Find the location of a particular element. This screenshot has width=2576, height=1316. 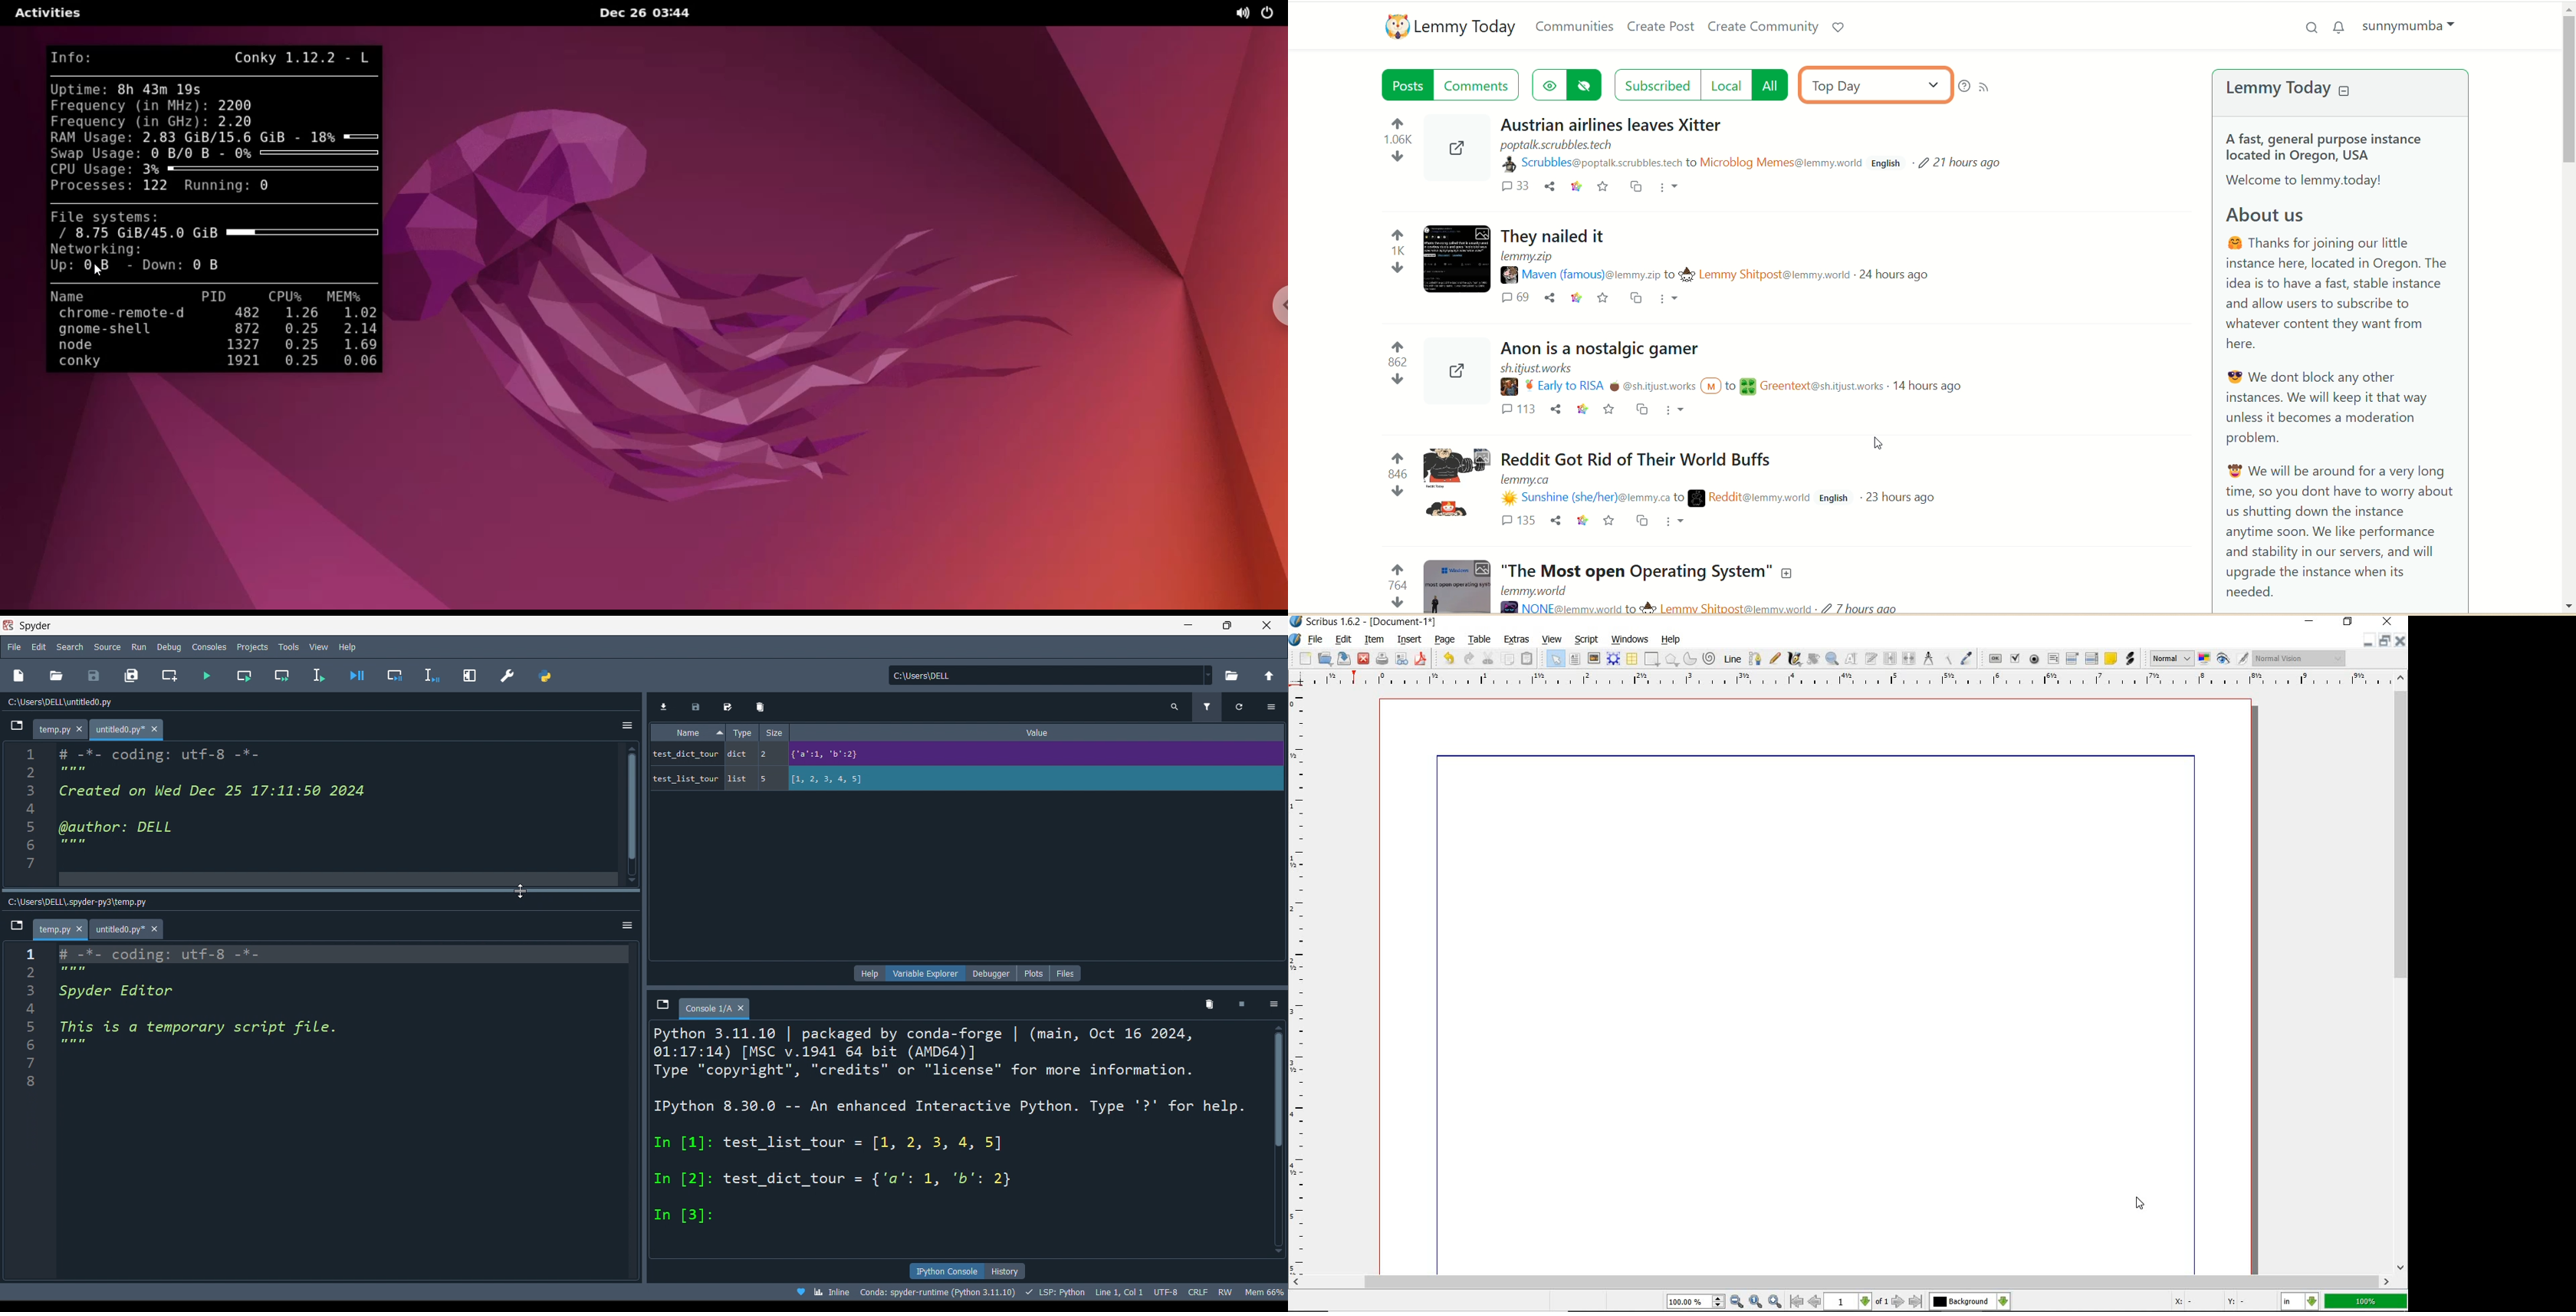

arc is located at coordinates (1690, 658).